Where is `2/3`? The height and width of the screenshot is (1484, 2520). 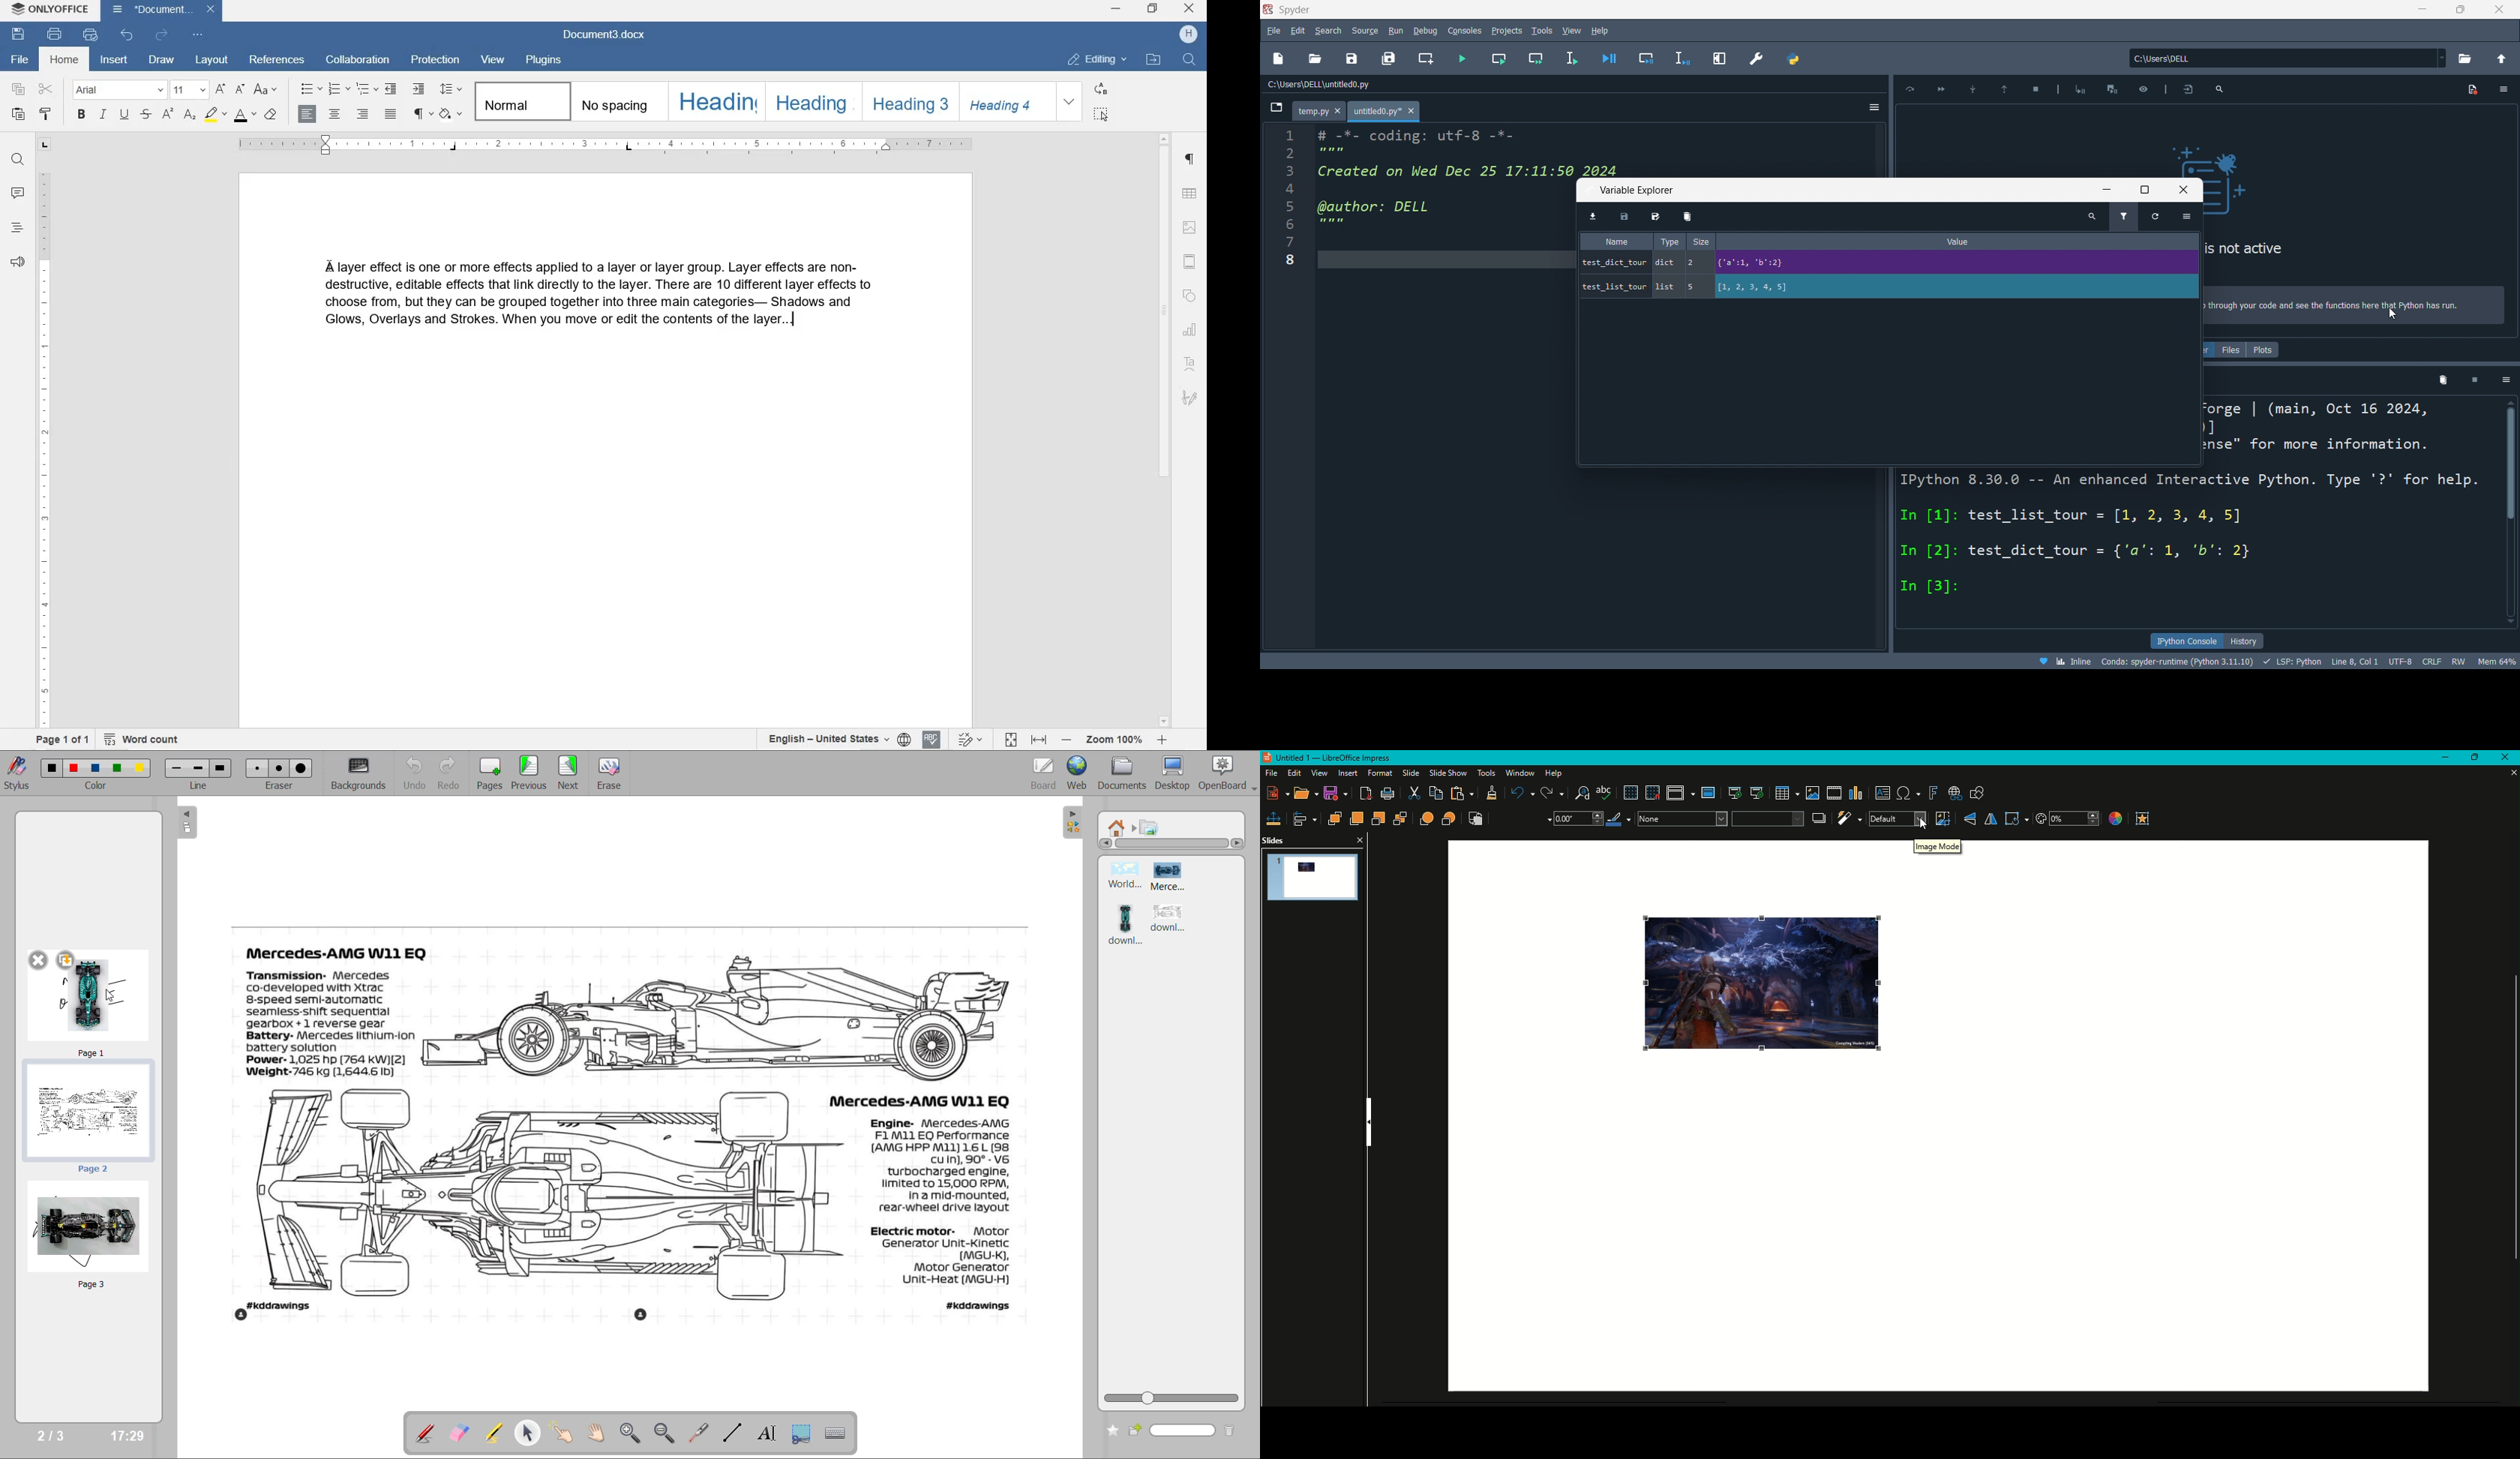 2/3 is located at coordinates (49, 1435).